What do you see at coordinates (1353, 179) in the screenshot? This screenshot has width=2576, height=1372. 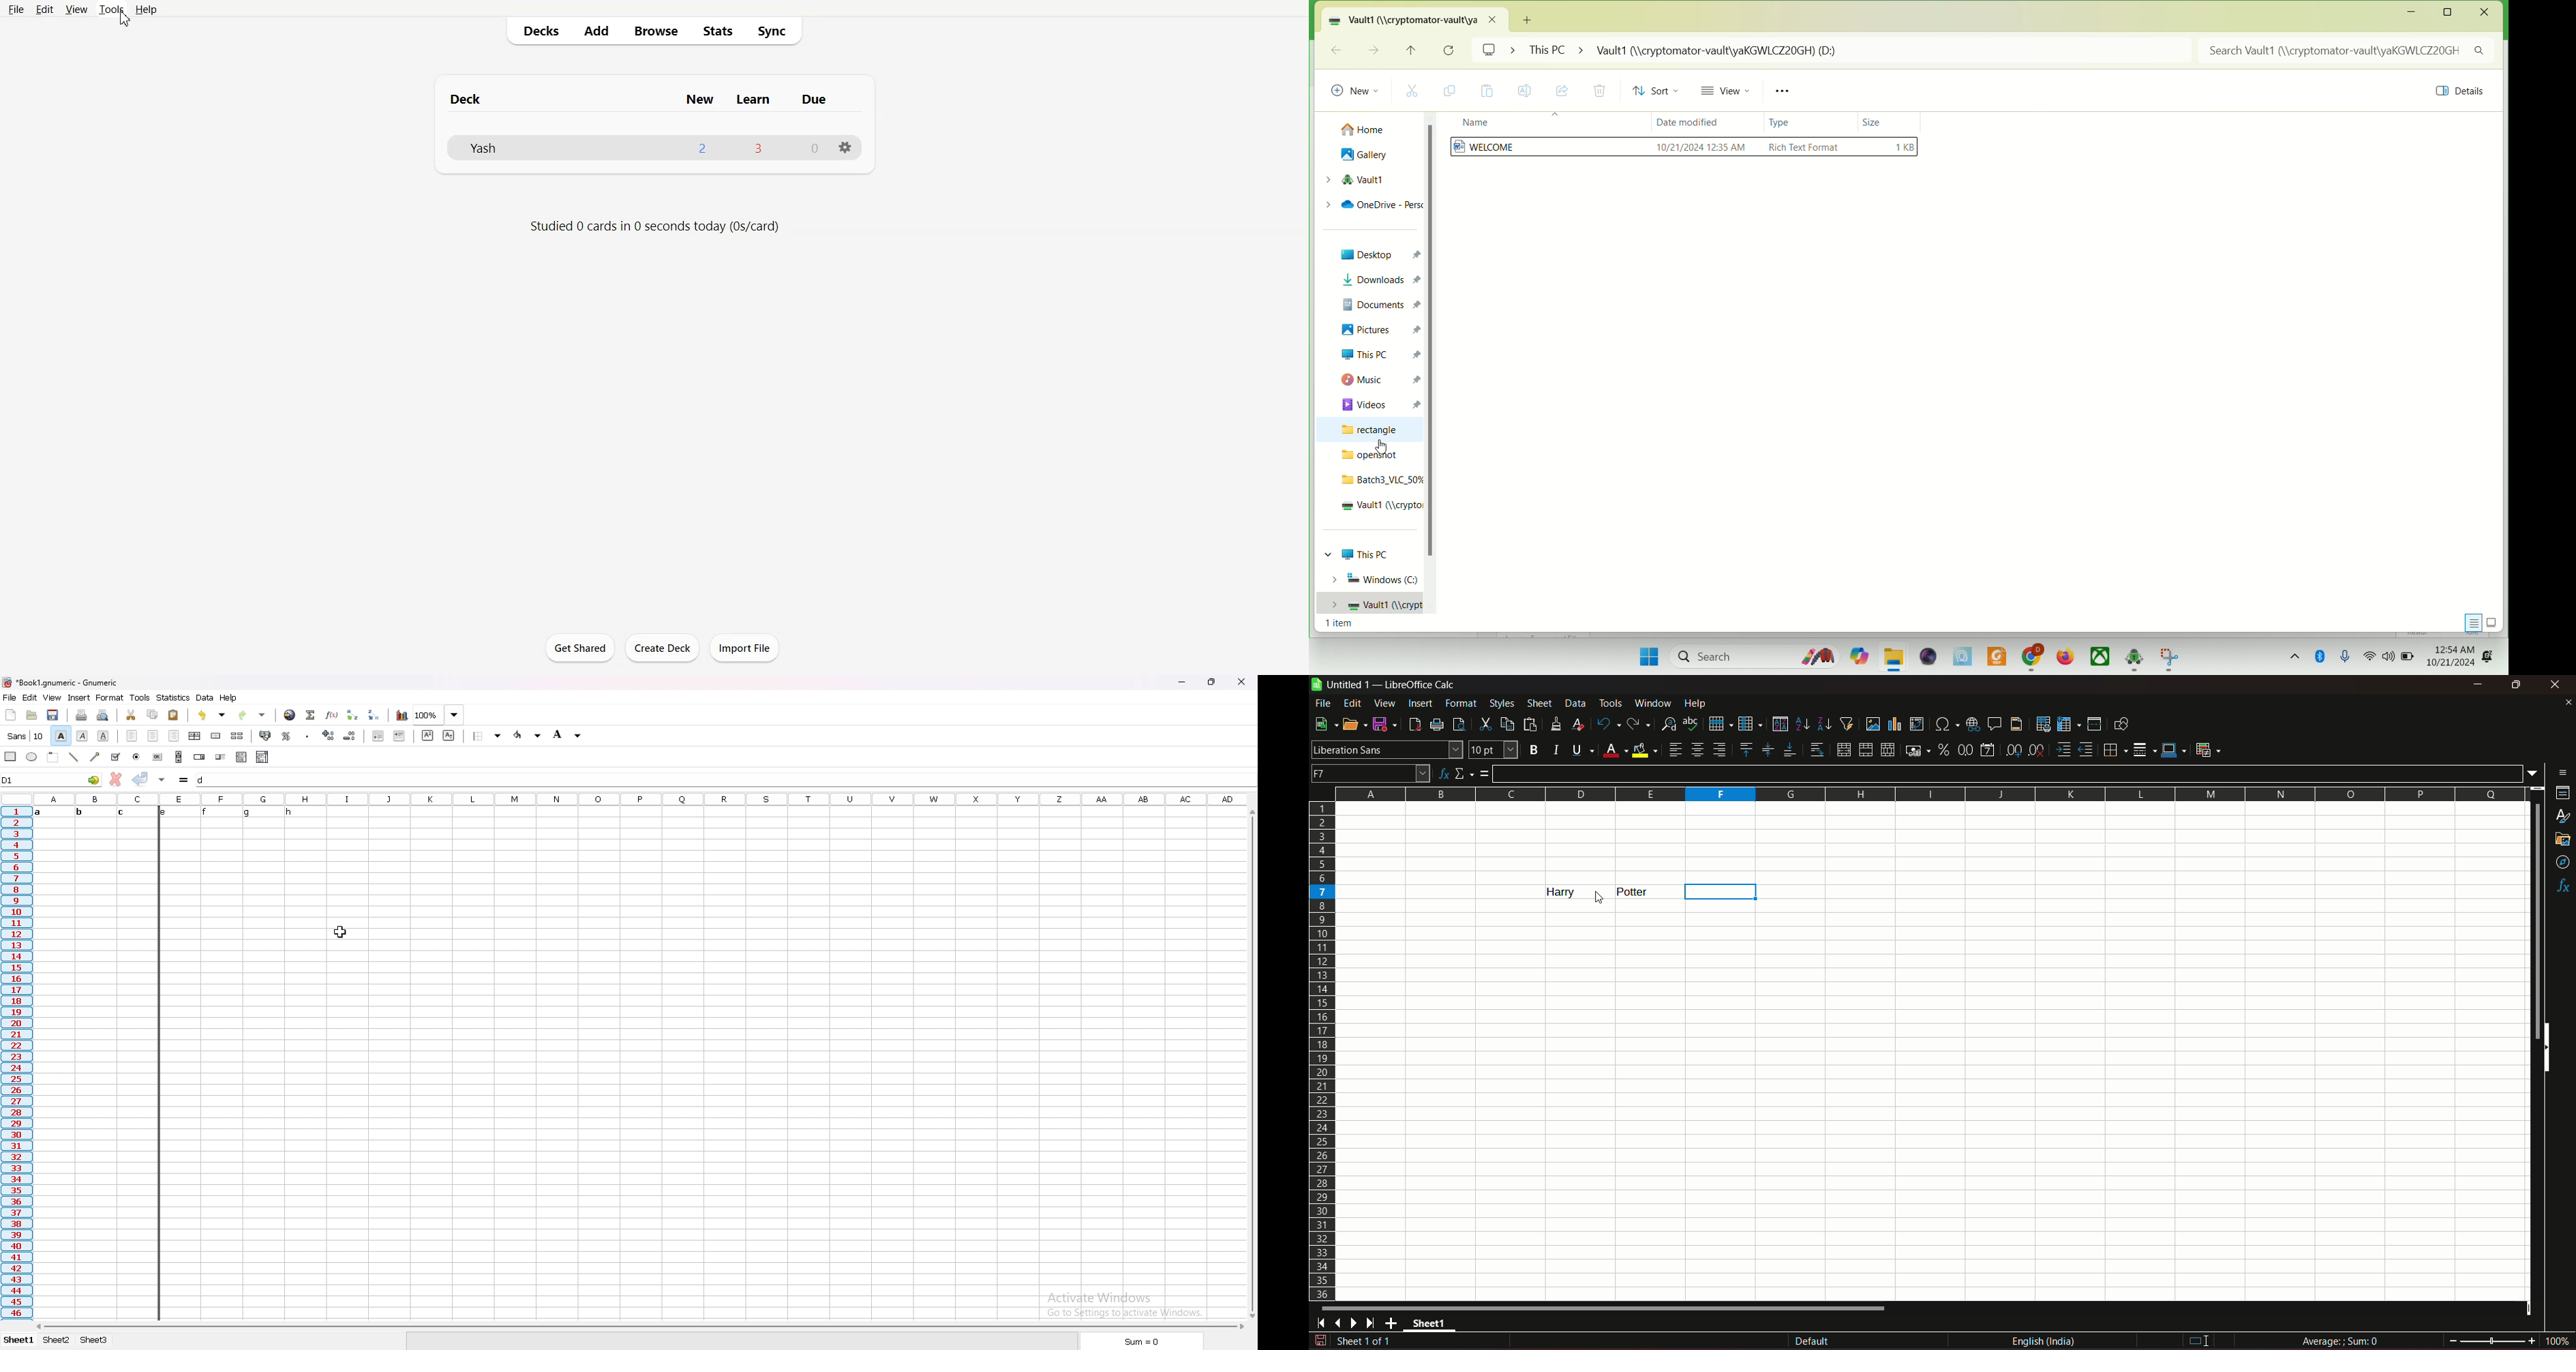 I see `vault1` at bounding box center [1353, 179].